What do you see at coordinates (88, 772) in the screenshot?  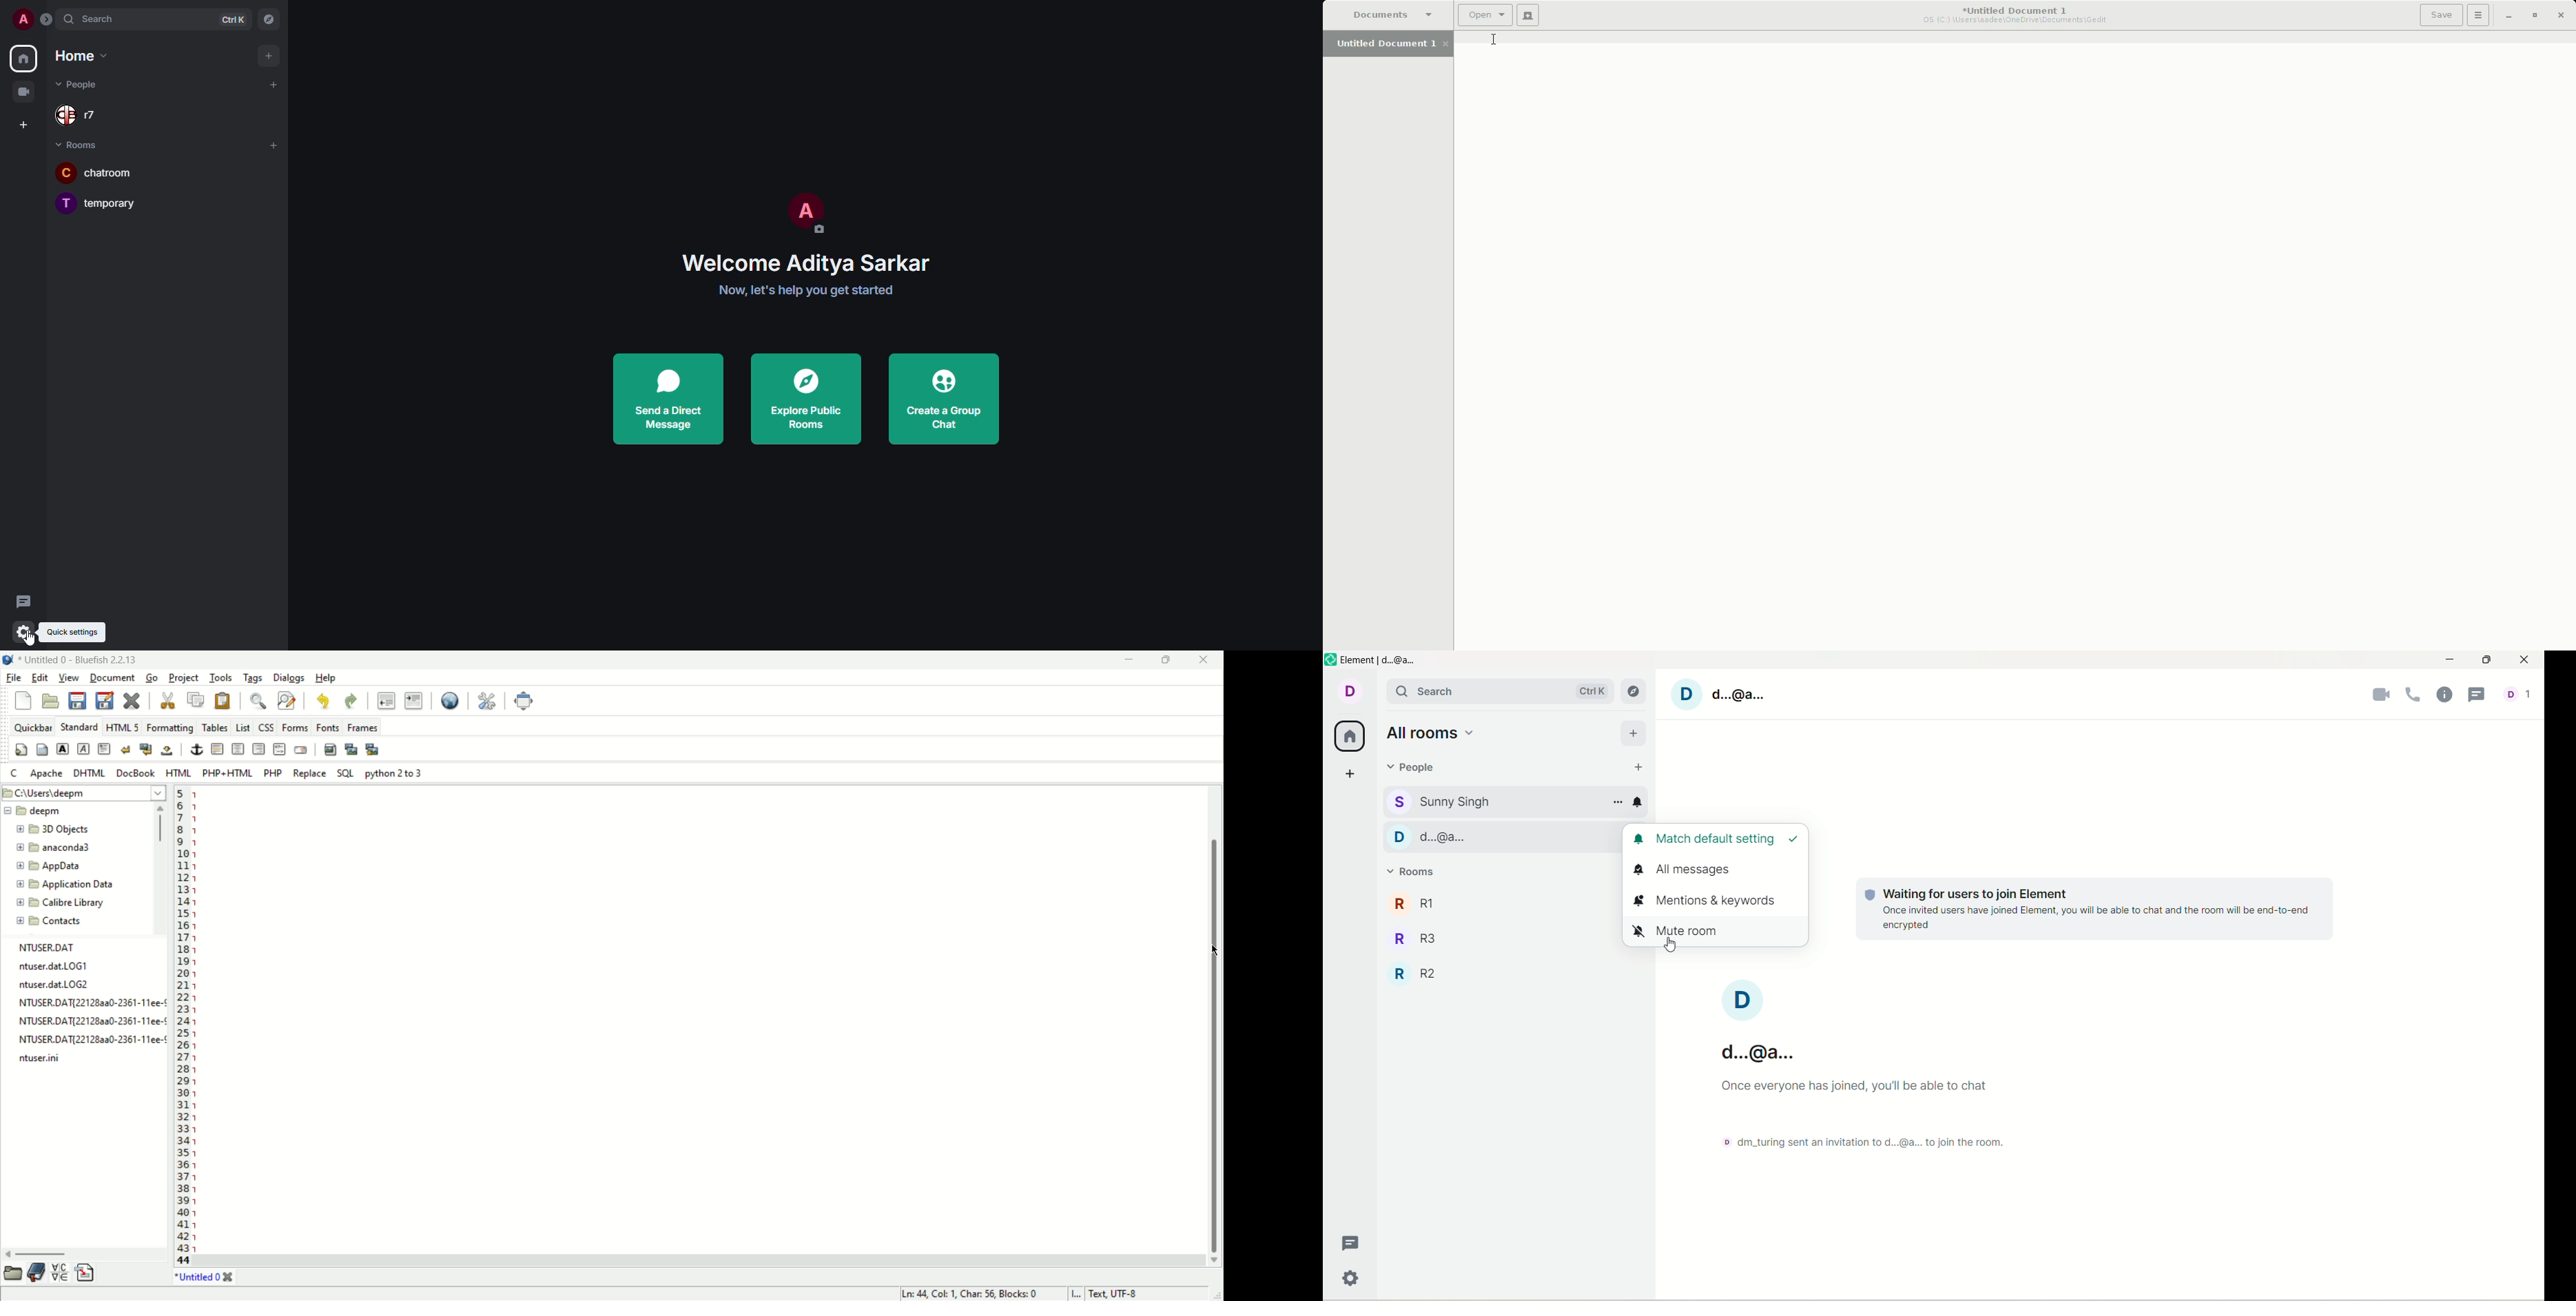 I see `DHTML` at bounding box center [88, 772].